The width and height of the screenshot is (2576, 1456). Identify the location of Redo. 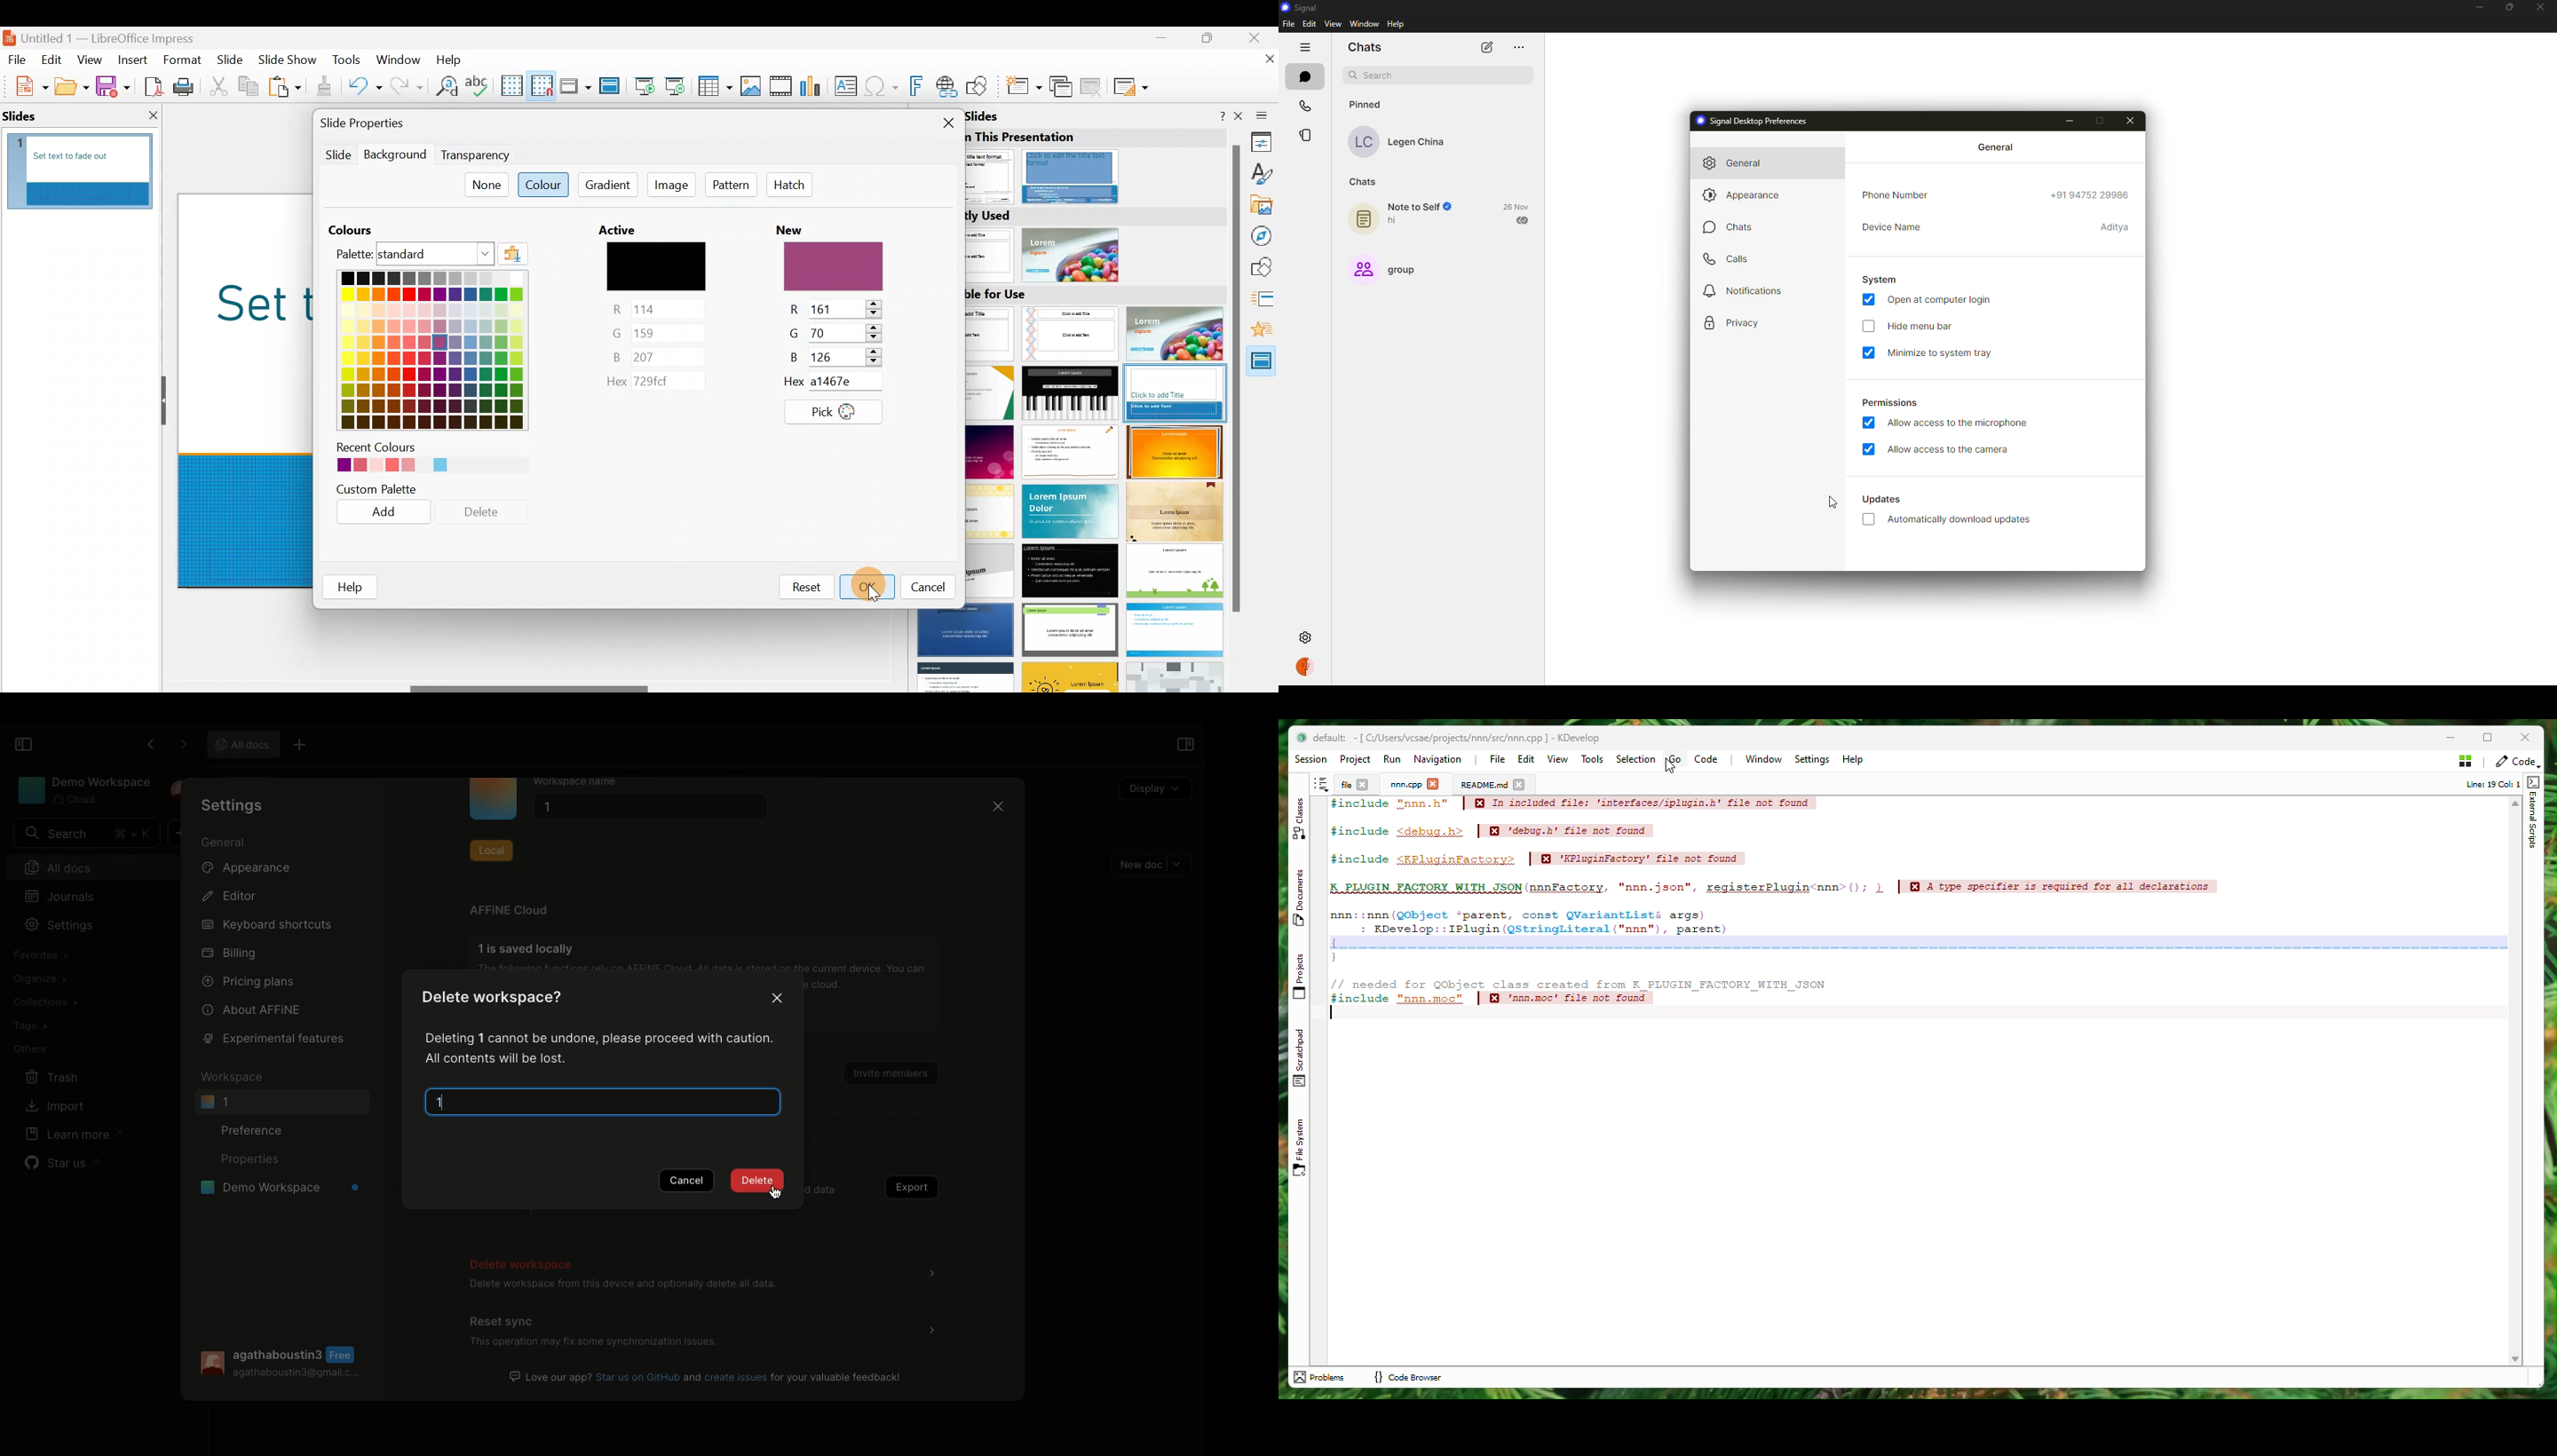
(405, 86).